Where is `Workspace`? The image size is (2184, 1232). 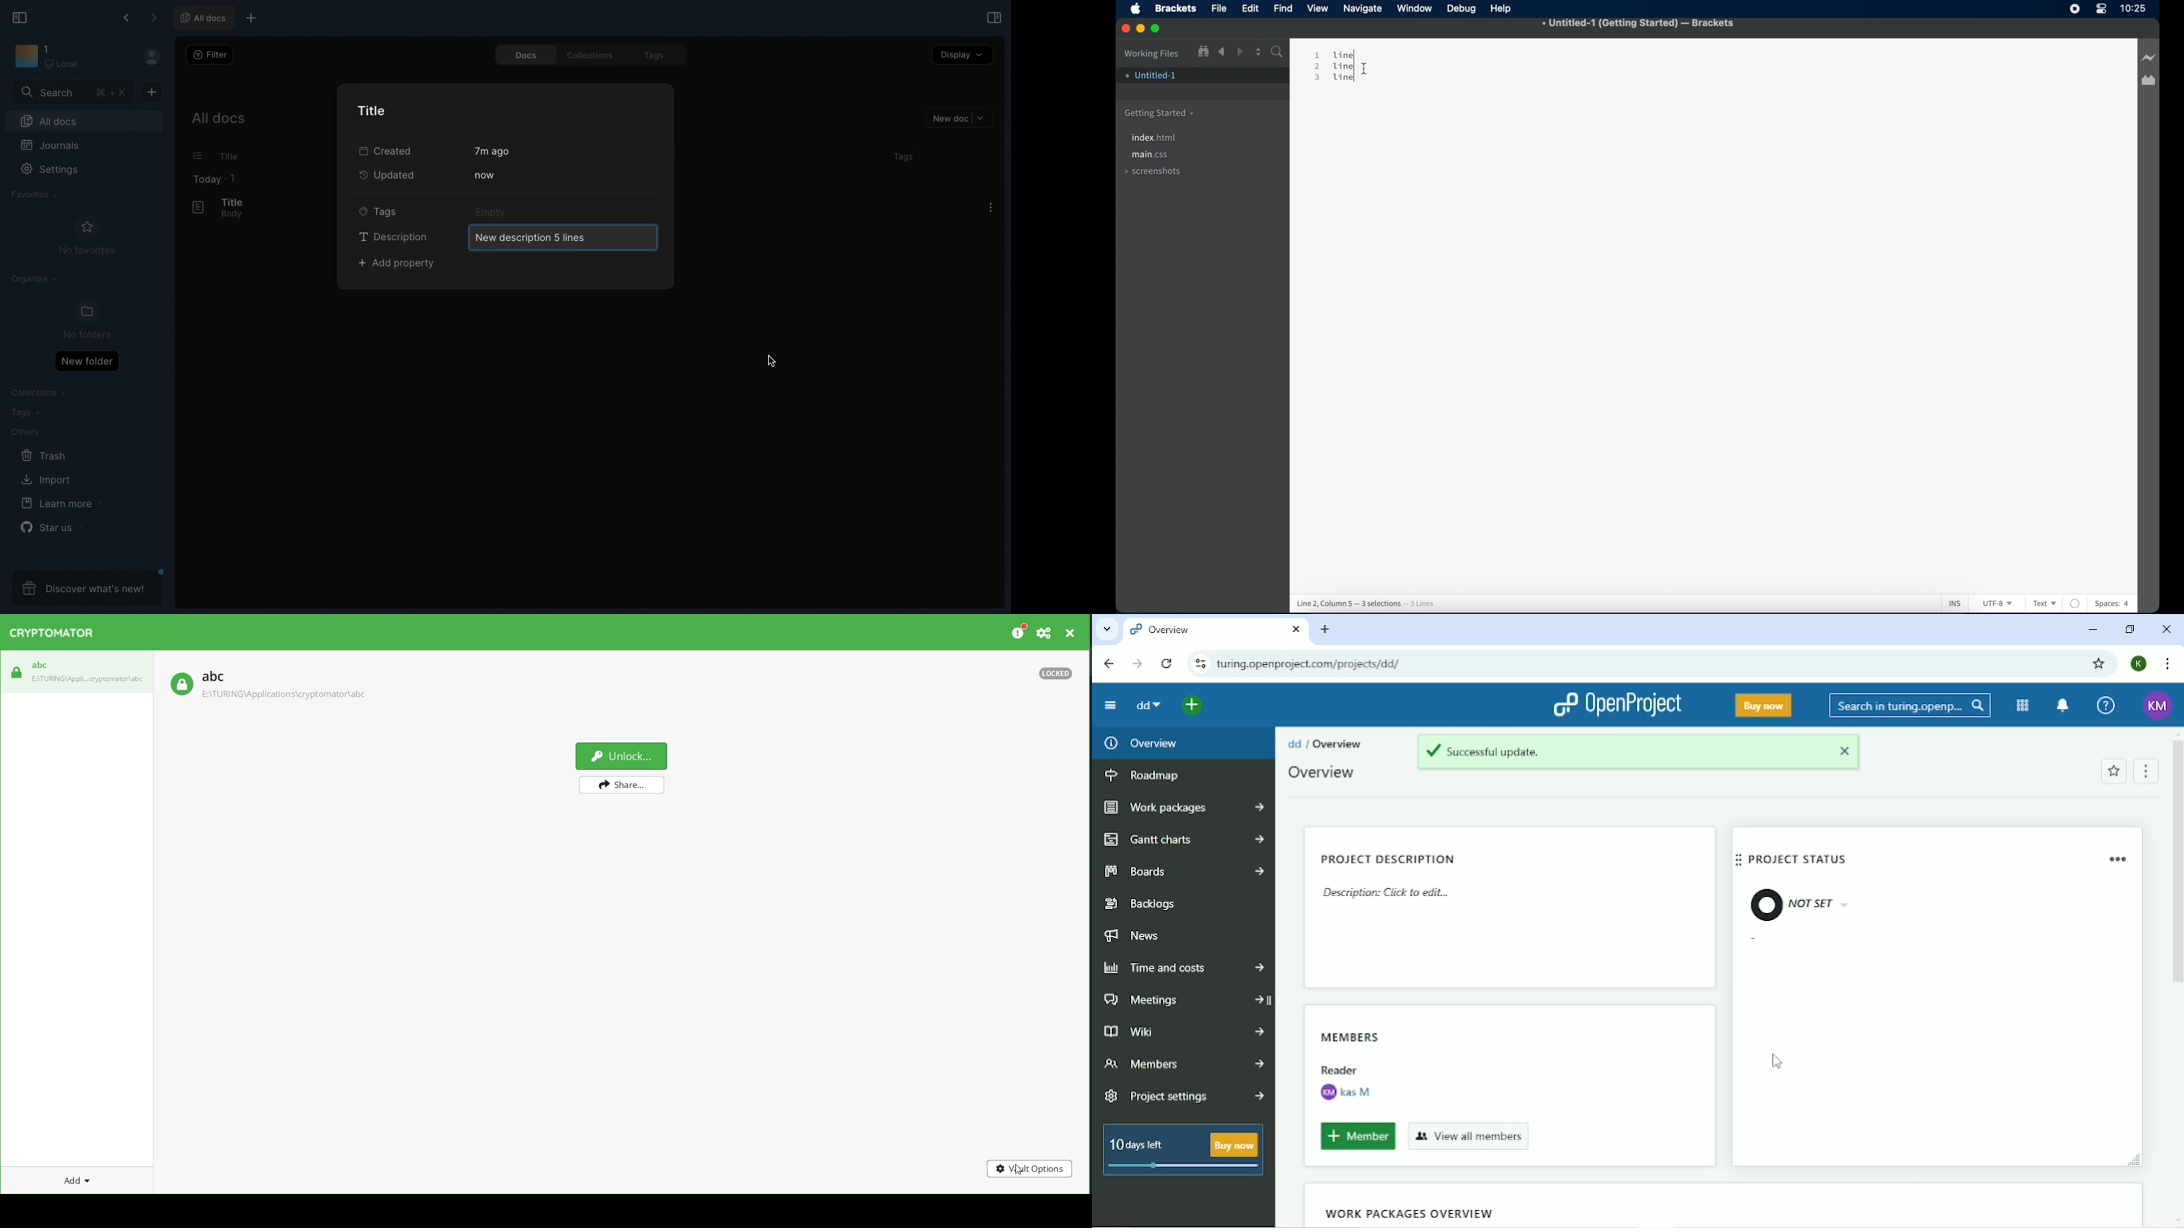
Workspace is located at coordinates (68, 58).